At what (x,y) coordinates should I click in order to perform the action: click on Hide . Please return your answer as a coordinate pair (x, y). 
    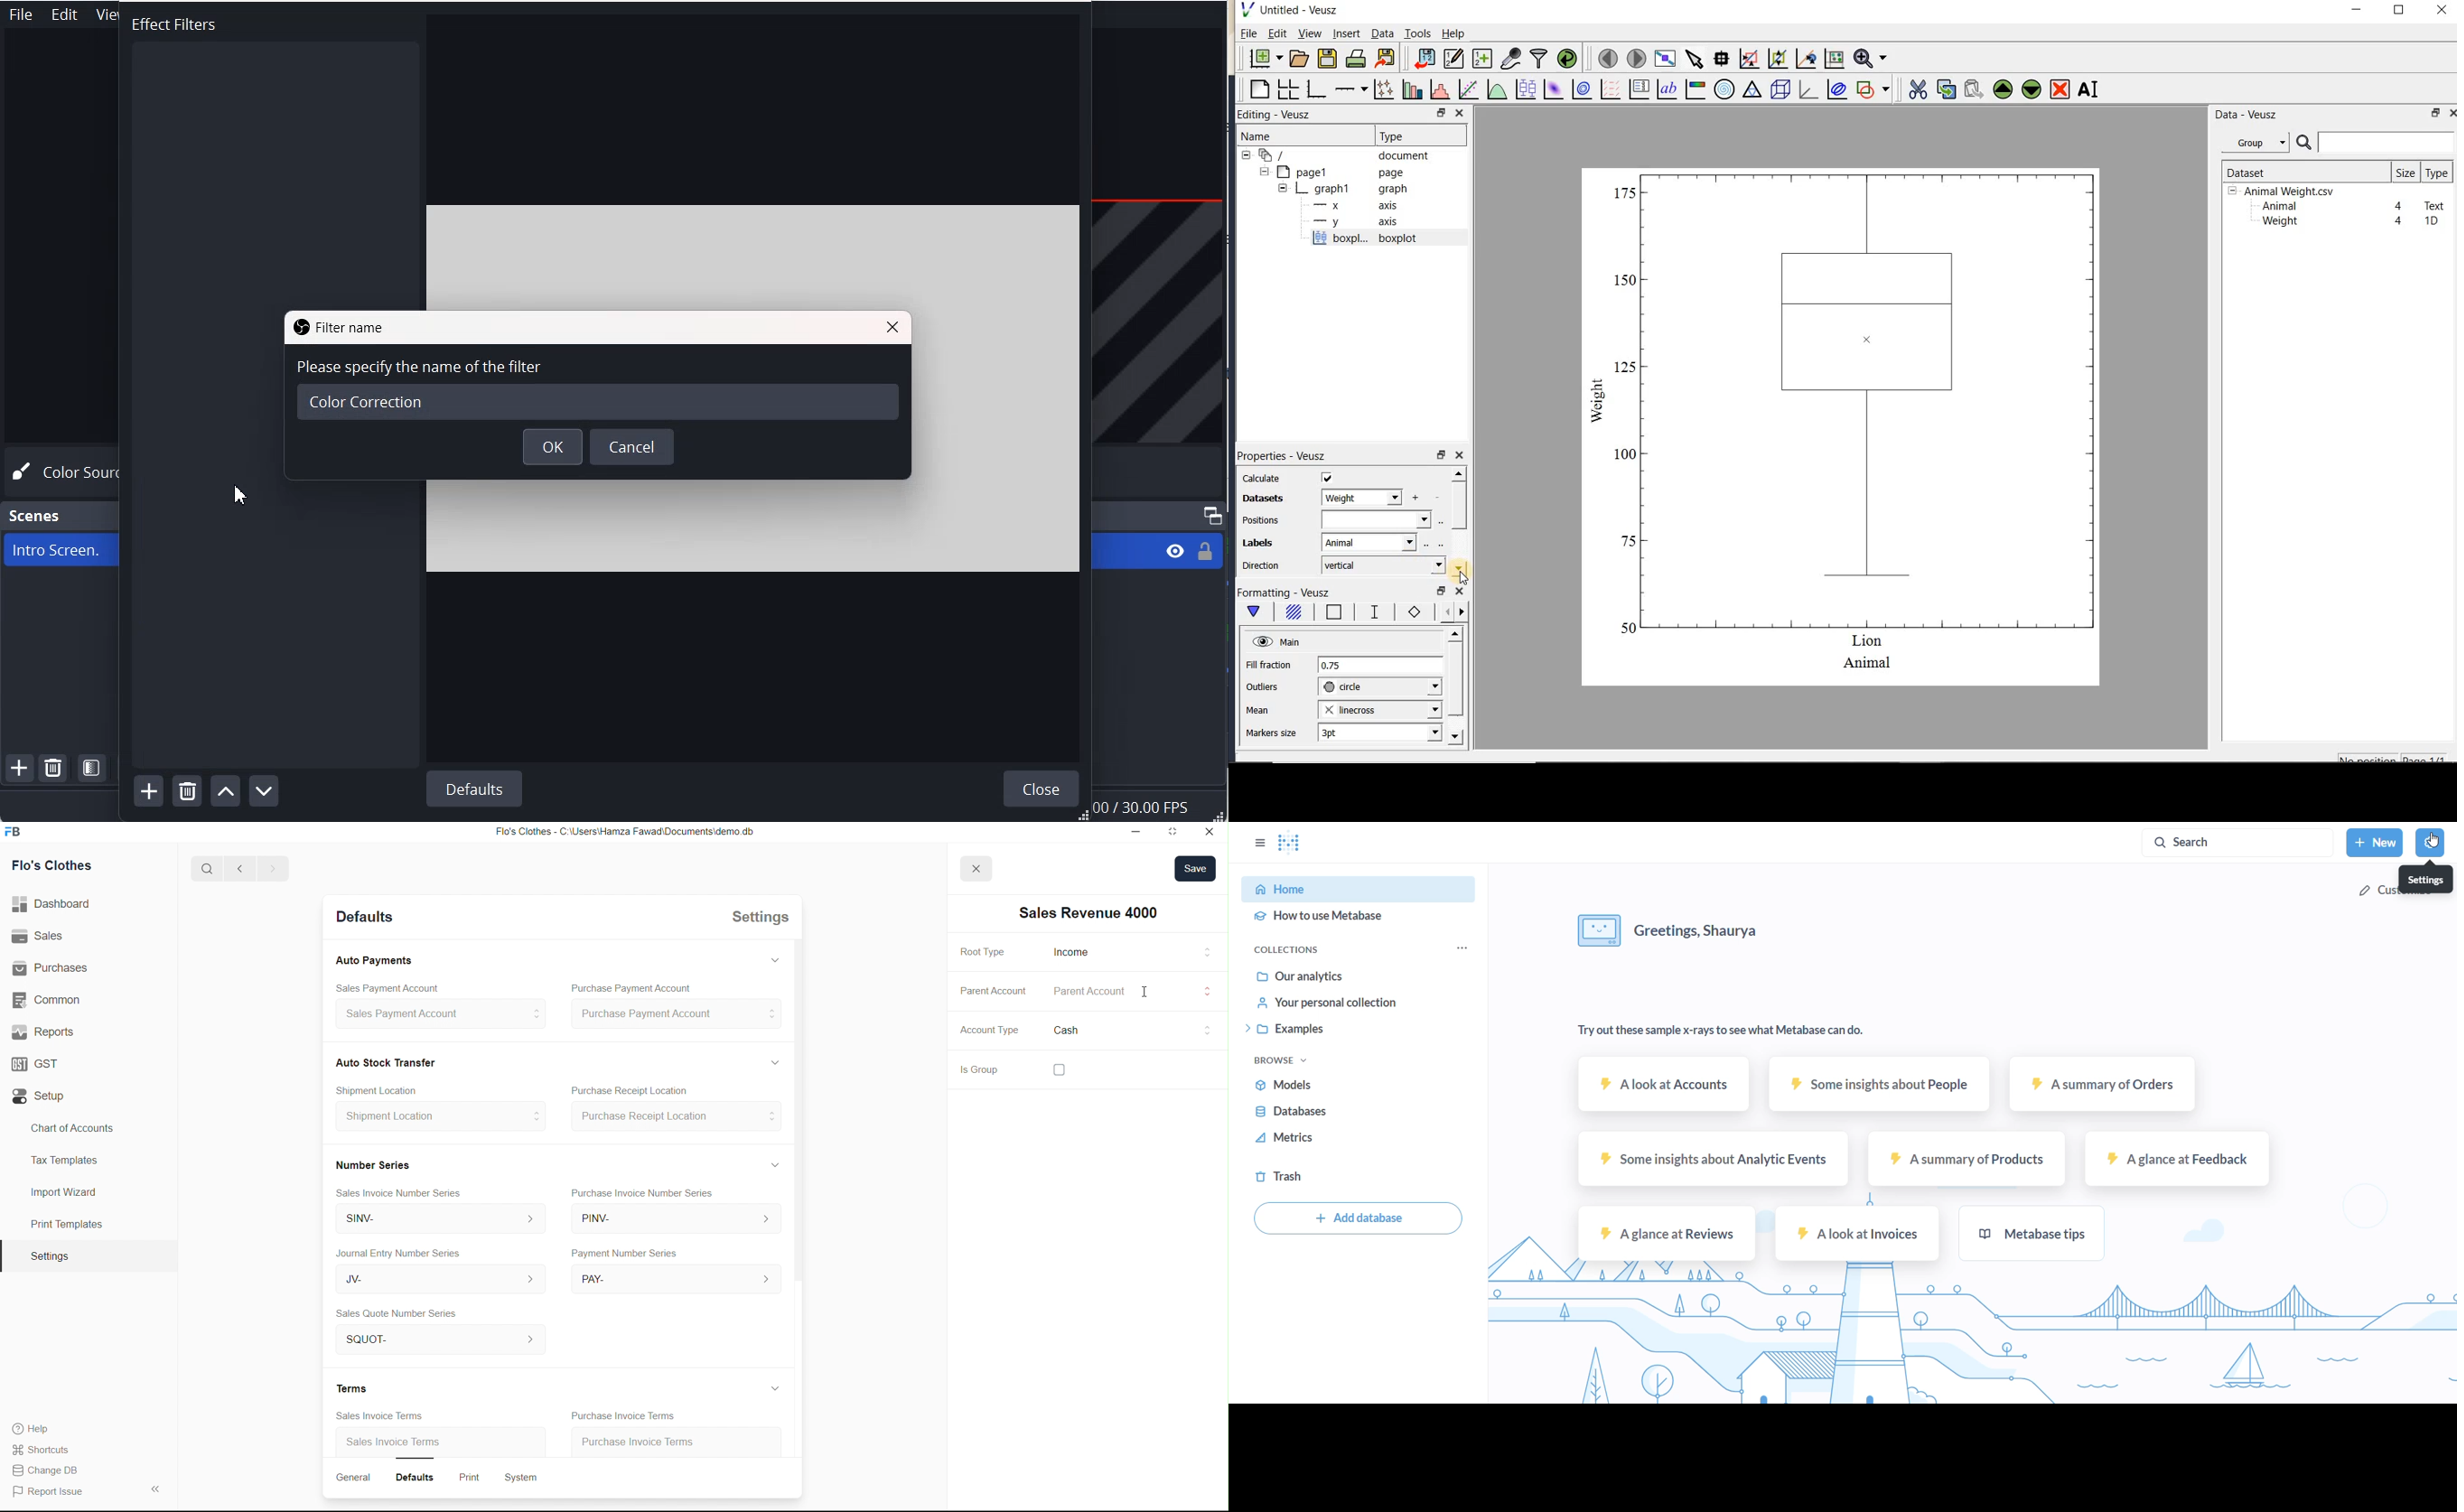
    Looking at the image, I should click on (774, 1164).